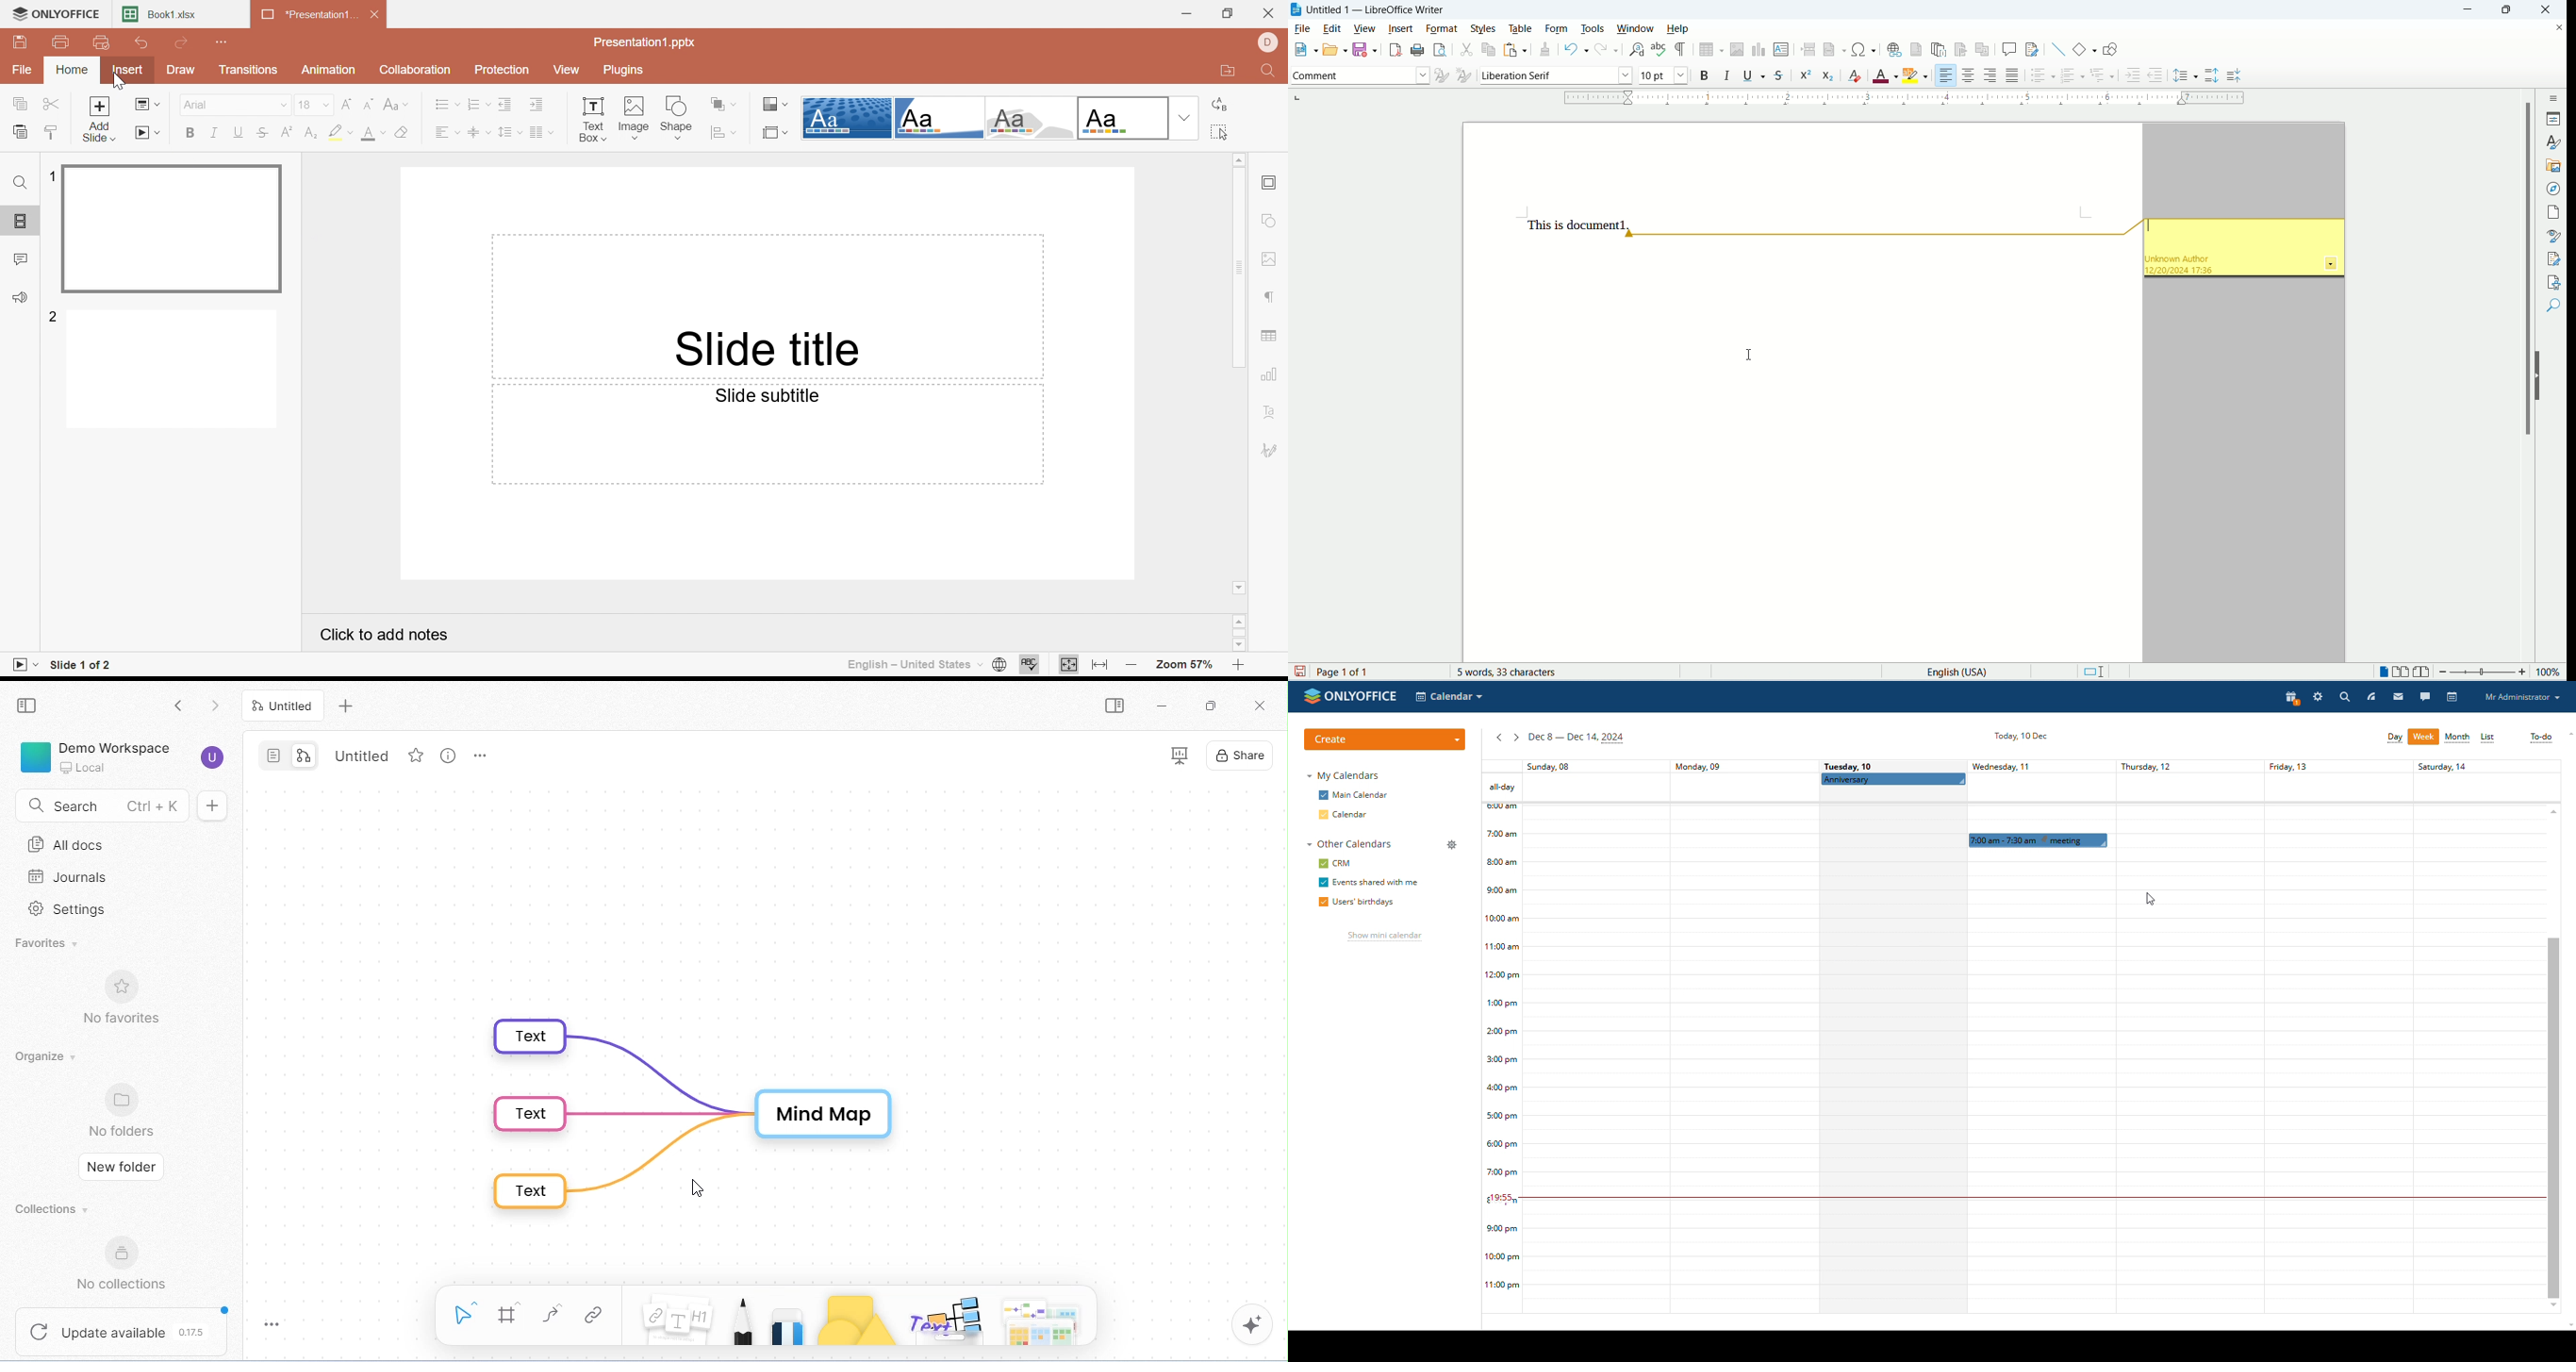 This screenshot has width=2576, height=1372. I want to click on checkbox, so click(1321, 902).